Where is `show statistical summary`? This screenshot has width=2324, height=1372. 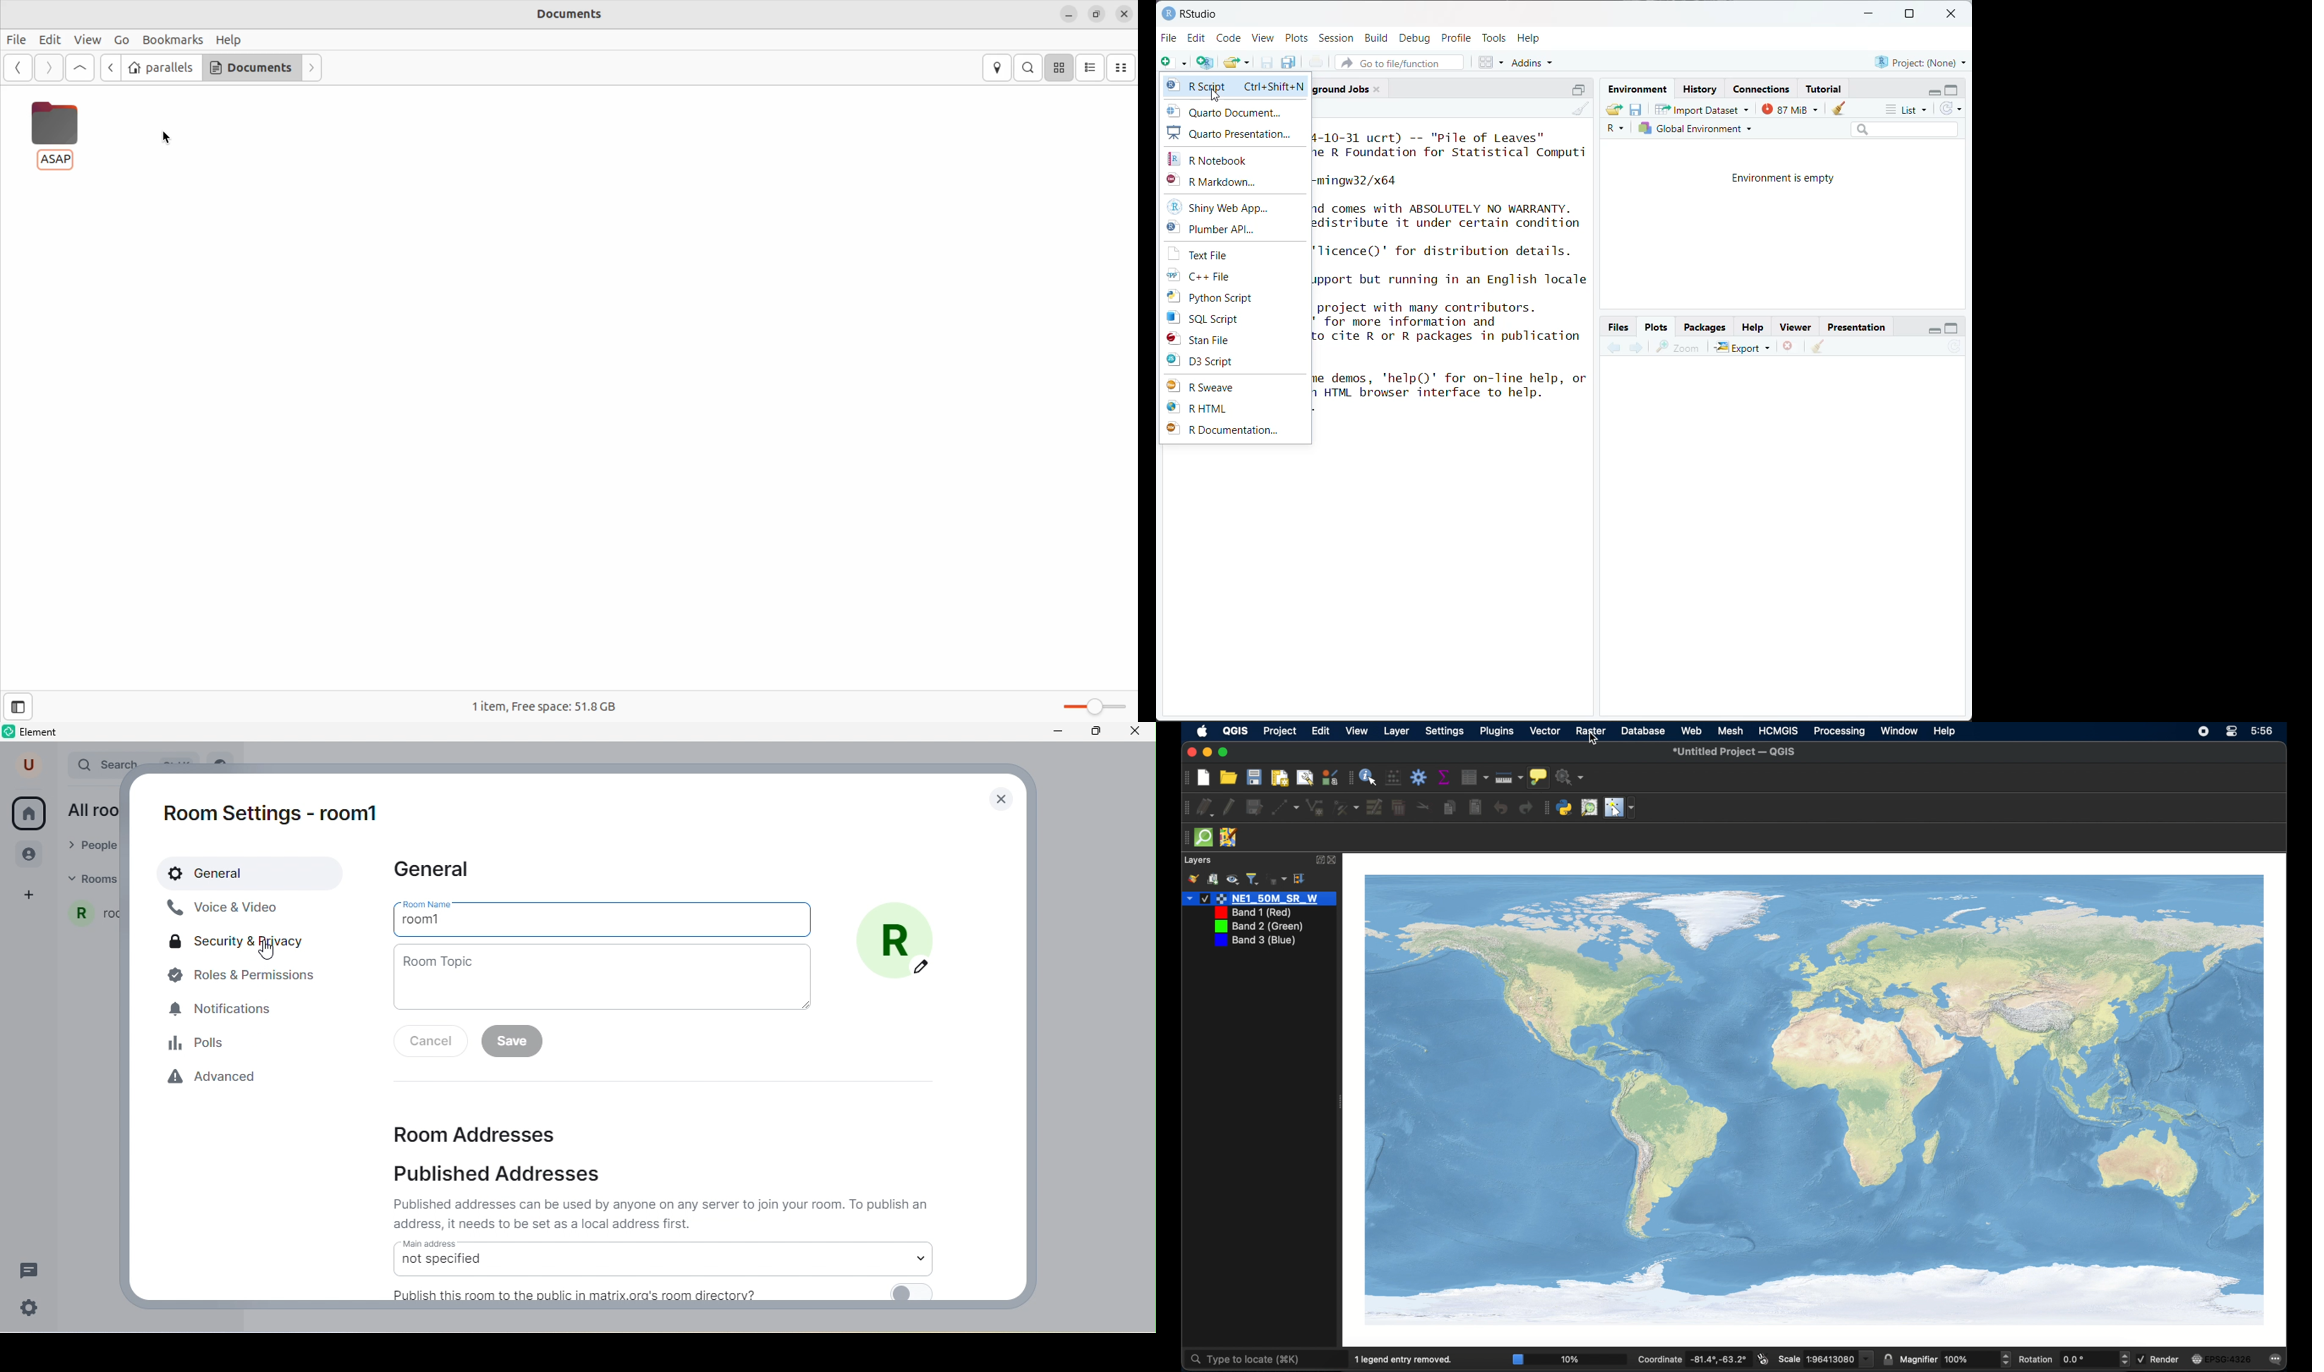
show statistical summary is located at coordinates (1443, 777).